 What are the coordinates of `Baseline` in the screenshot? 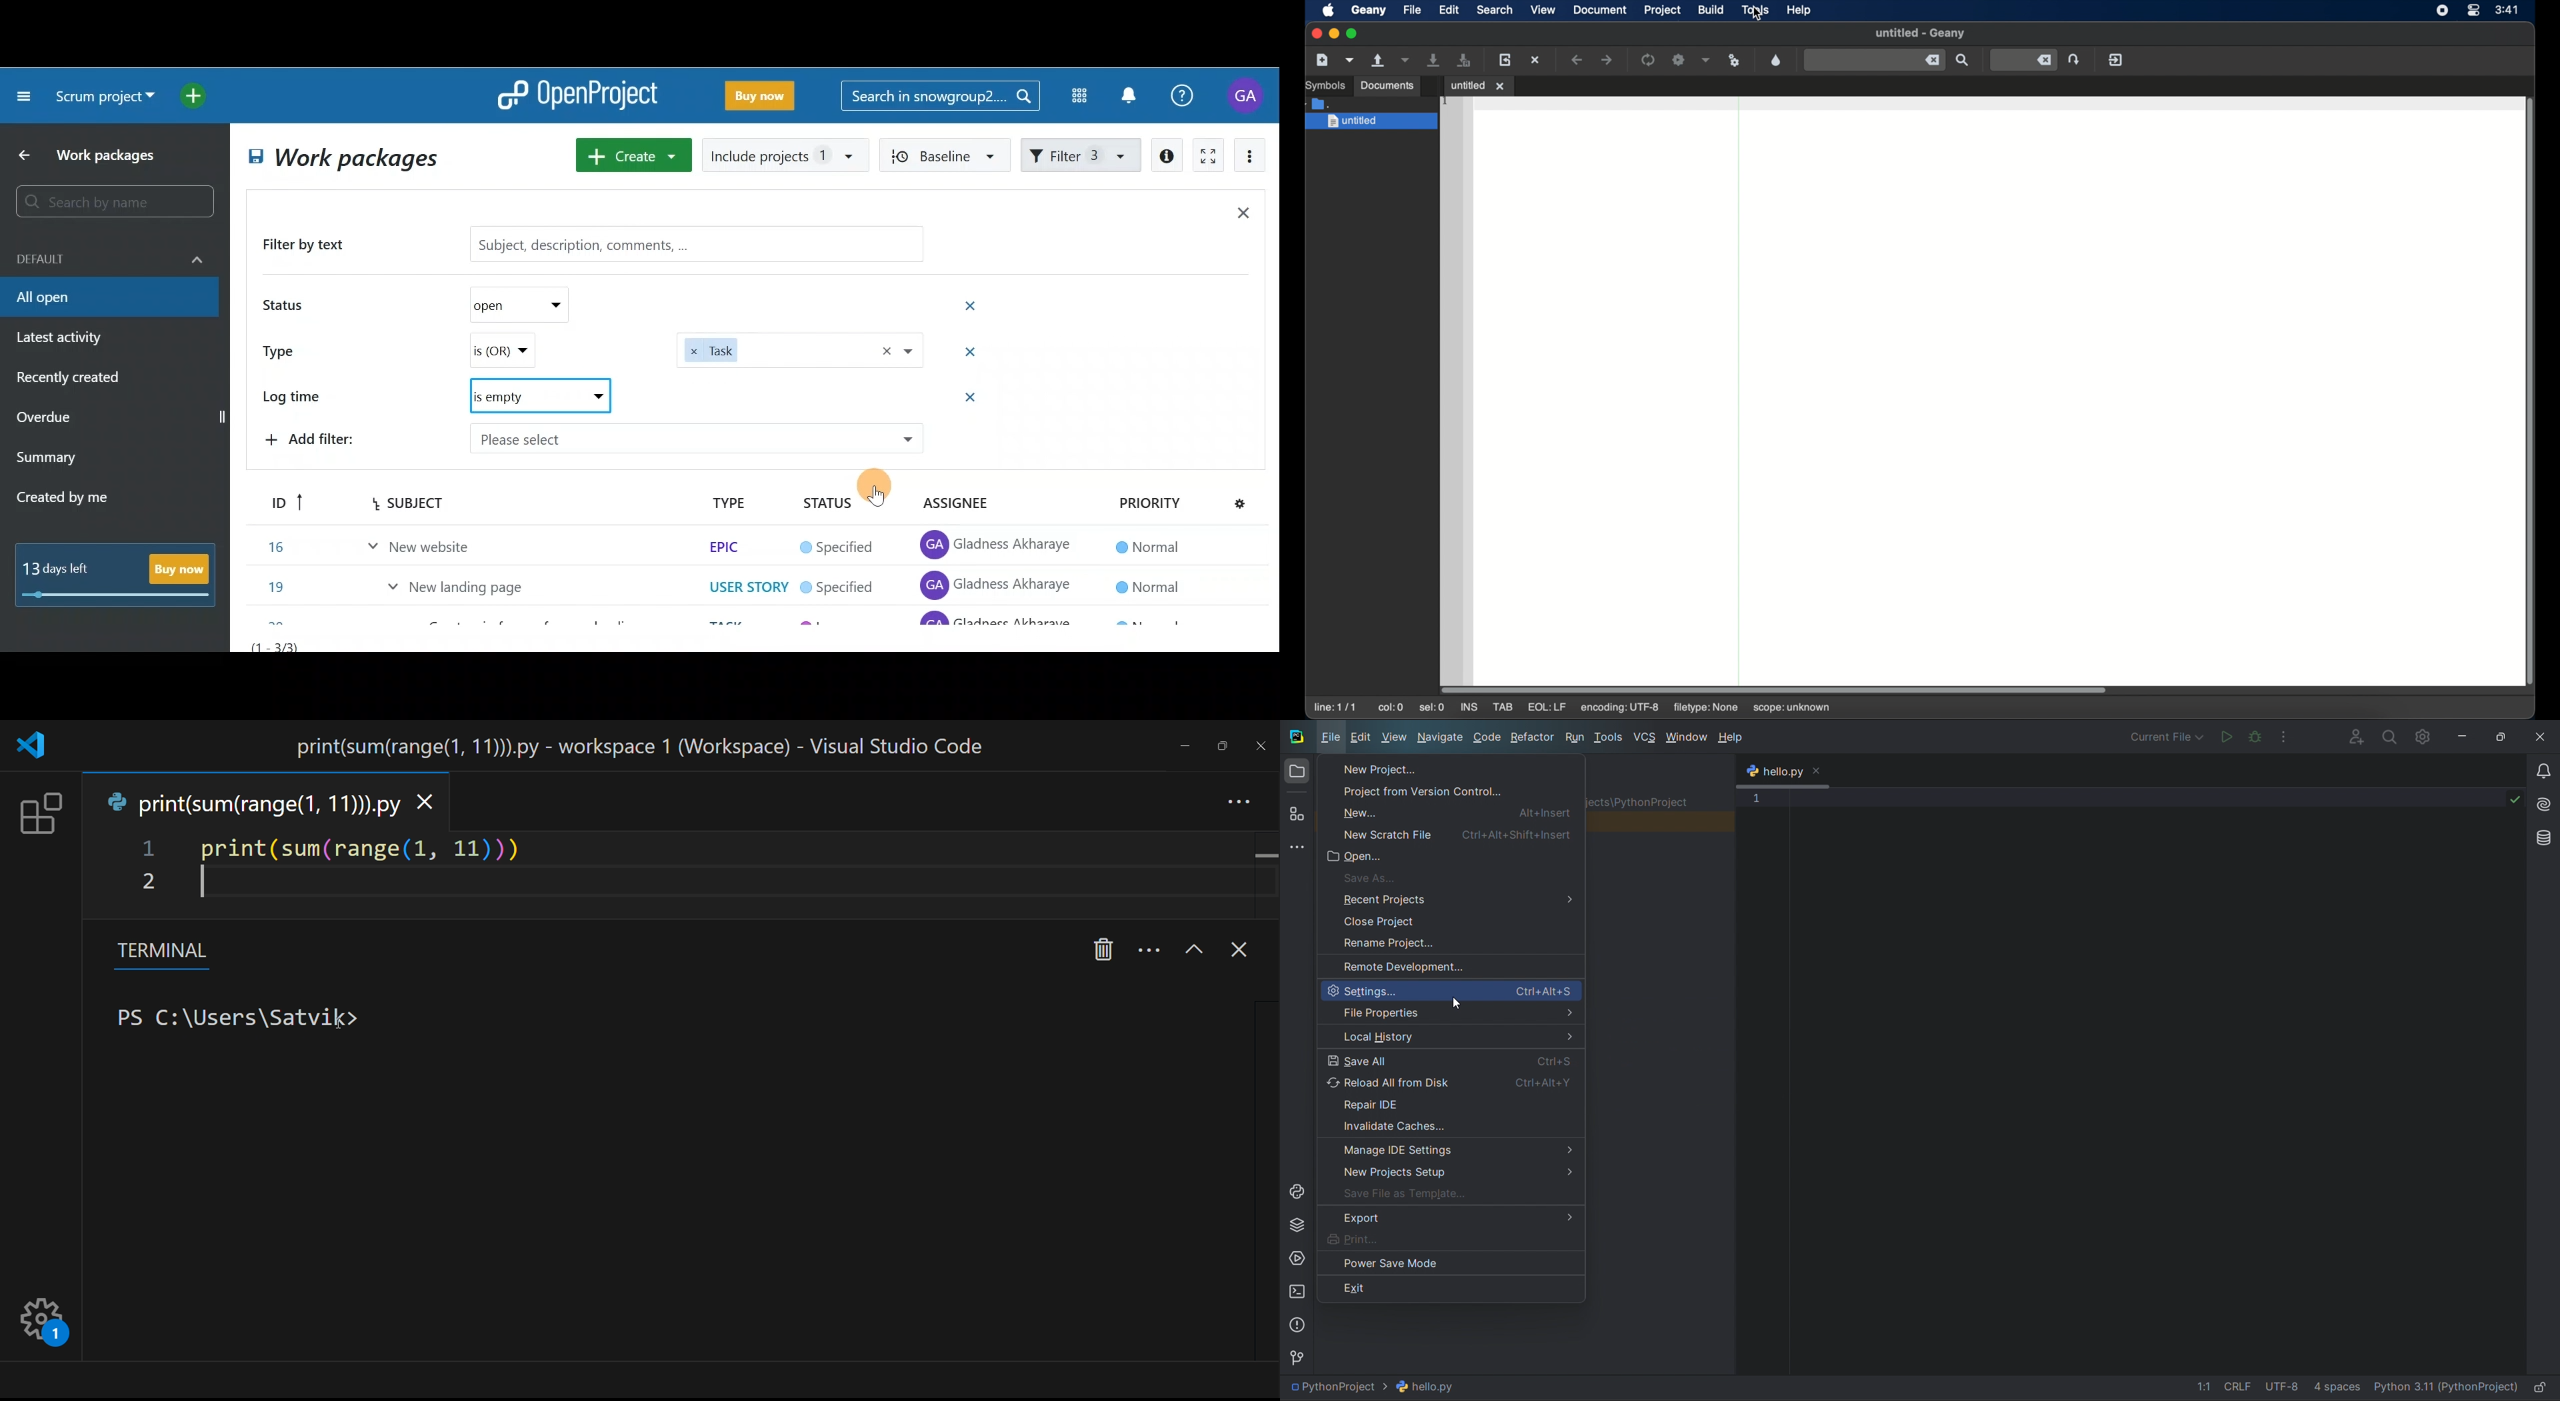 It's located at (946, 154).